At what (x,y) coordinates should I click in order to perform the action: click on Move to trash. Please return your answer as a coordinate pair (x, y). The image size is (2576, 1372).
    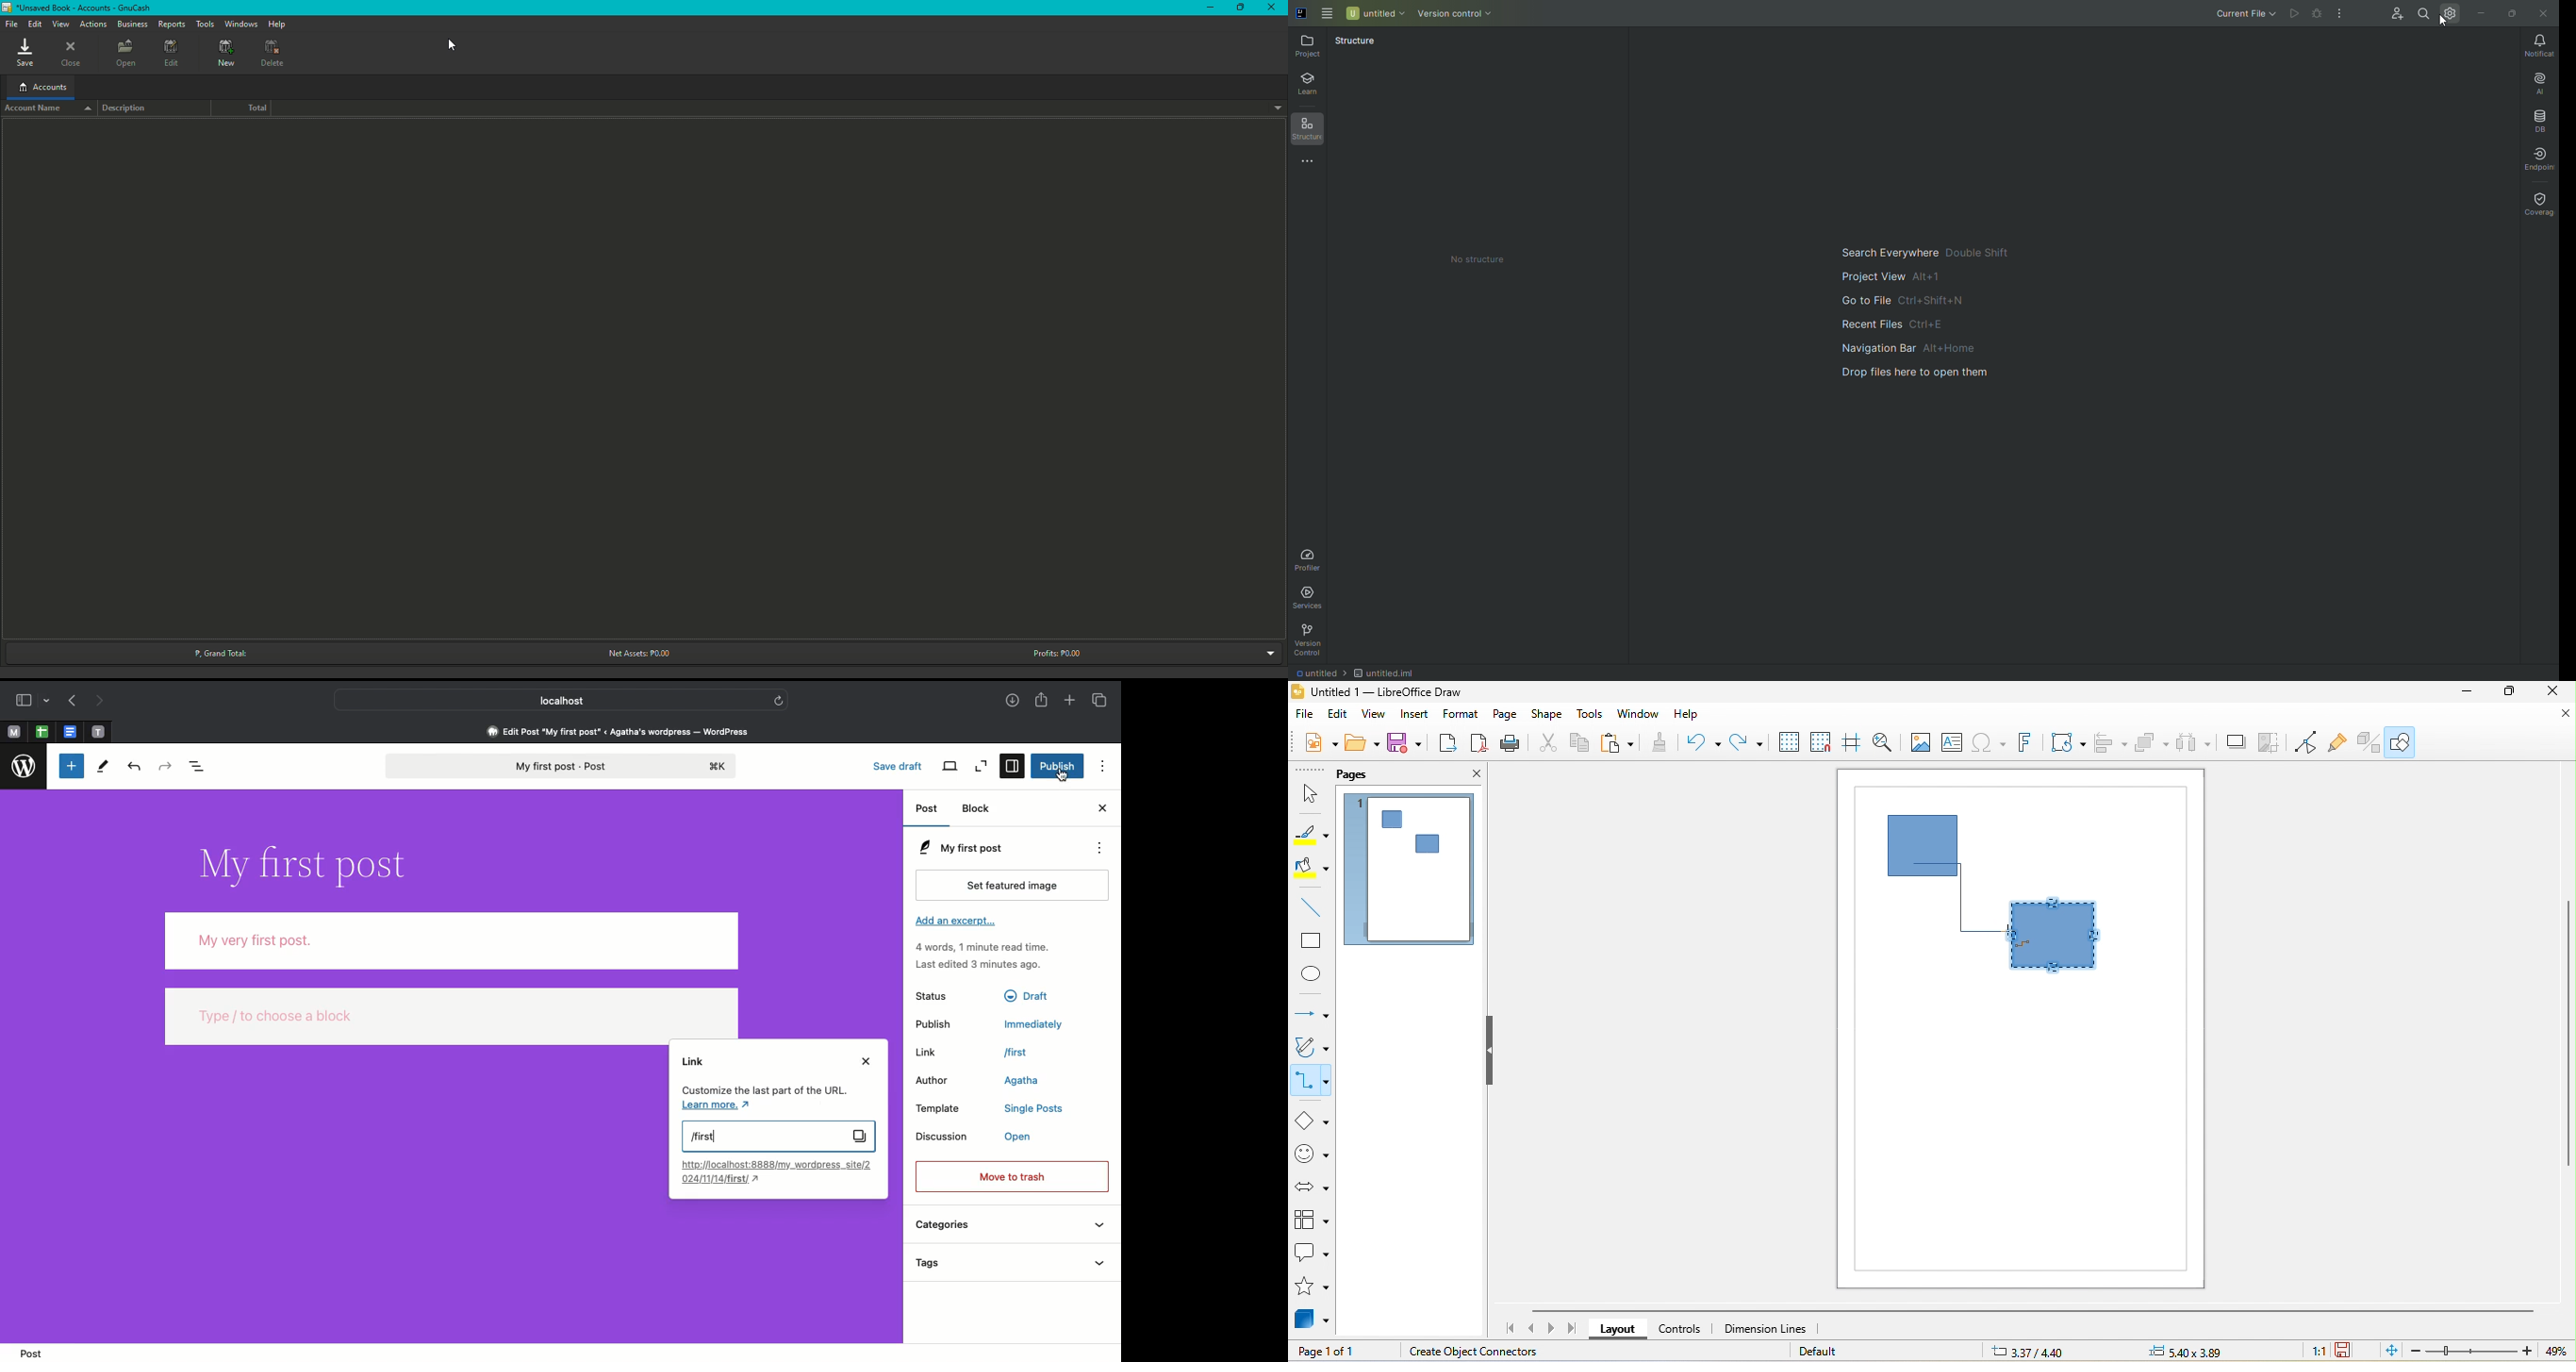
    Looking at the image, I should click on (1013, 1177).